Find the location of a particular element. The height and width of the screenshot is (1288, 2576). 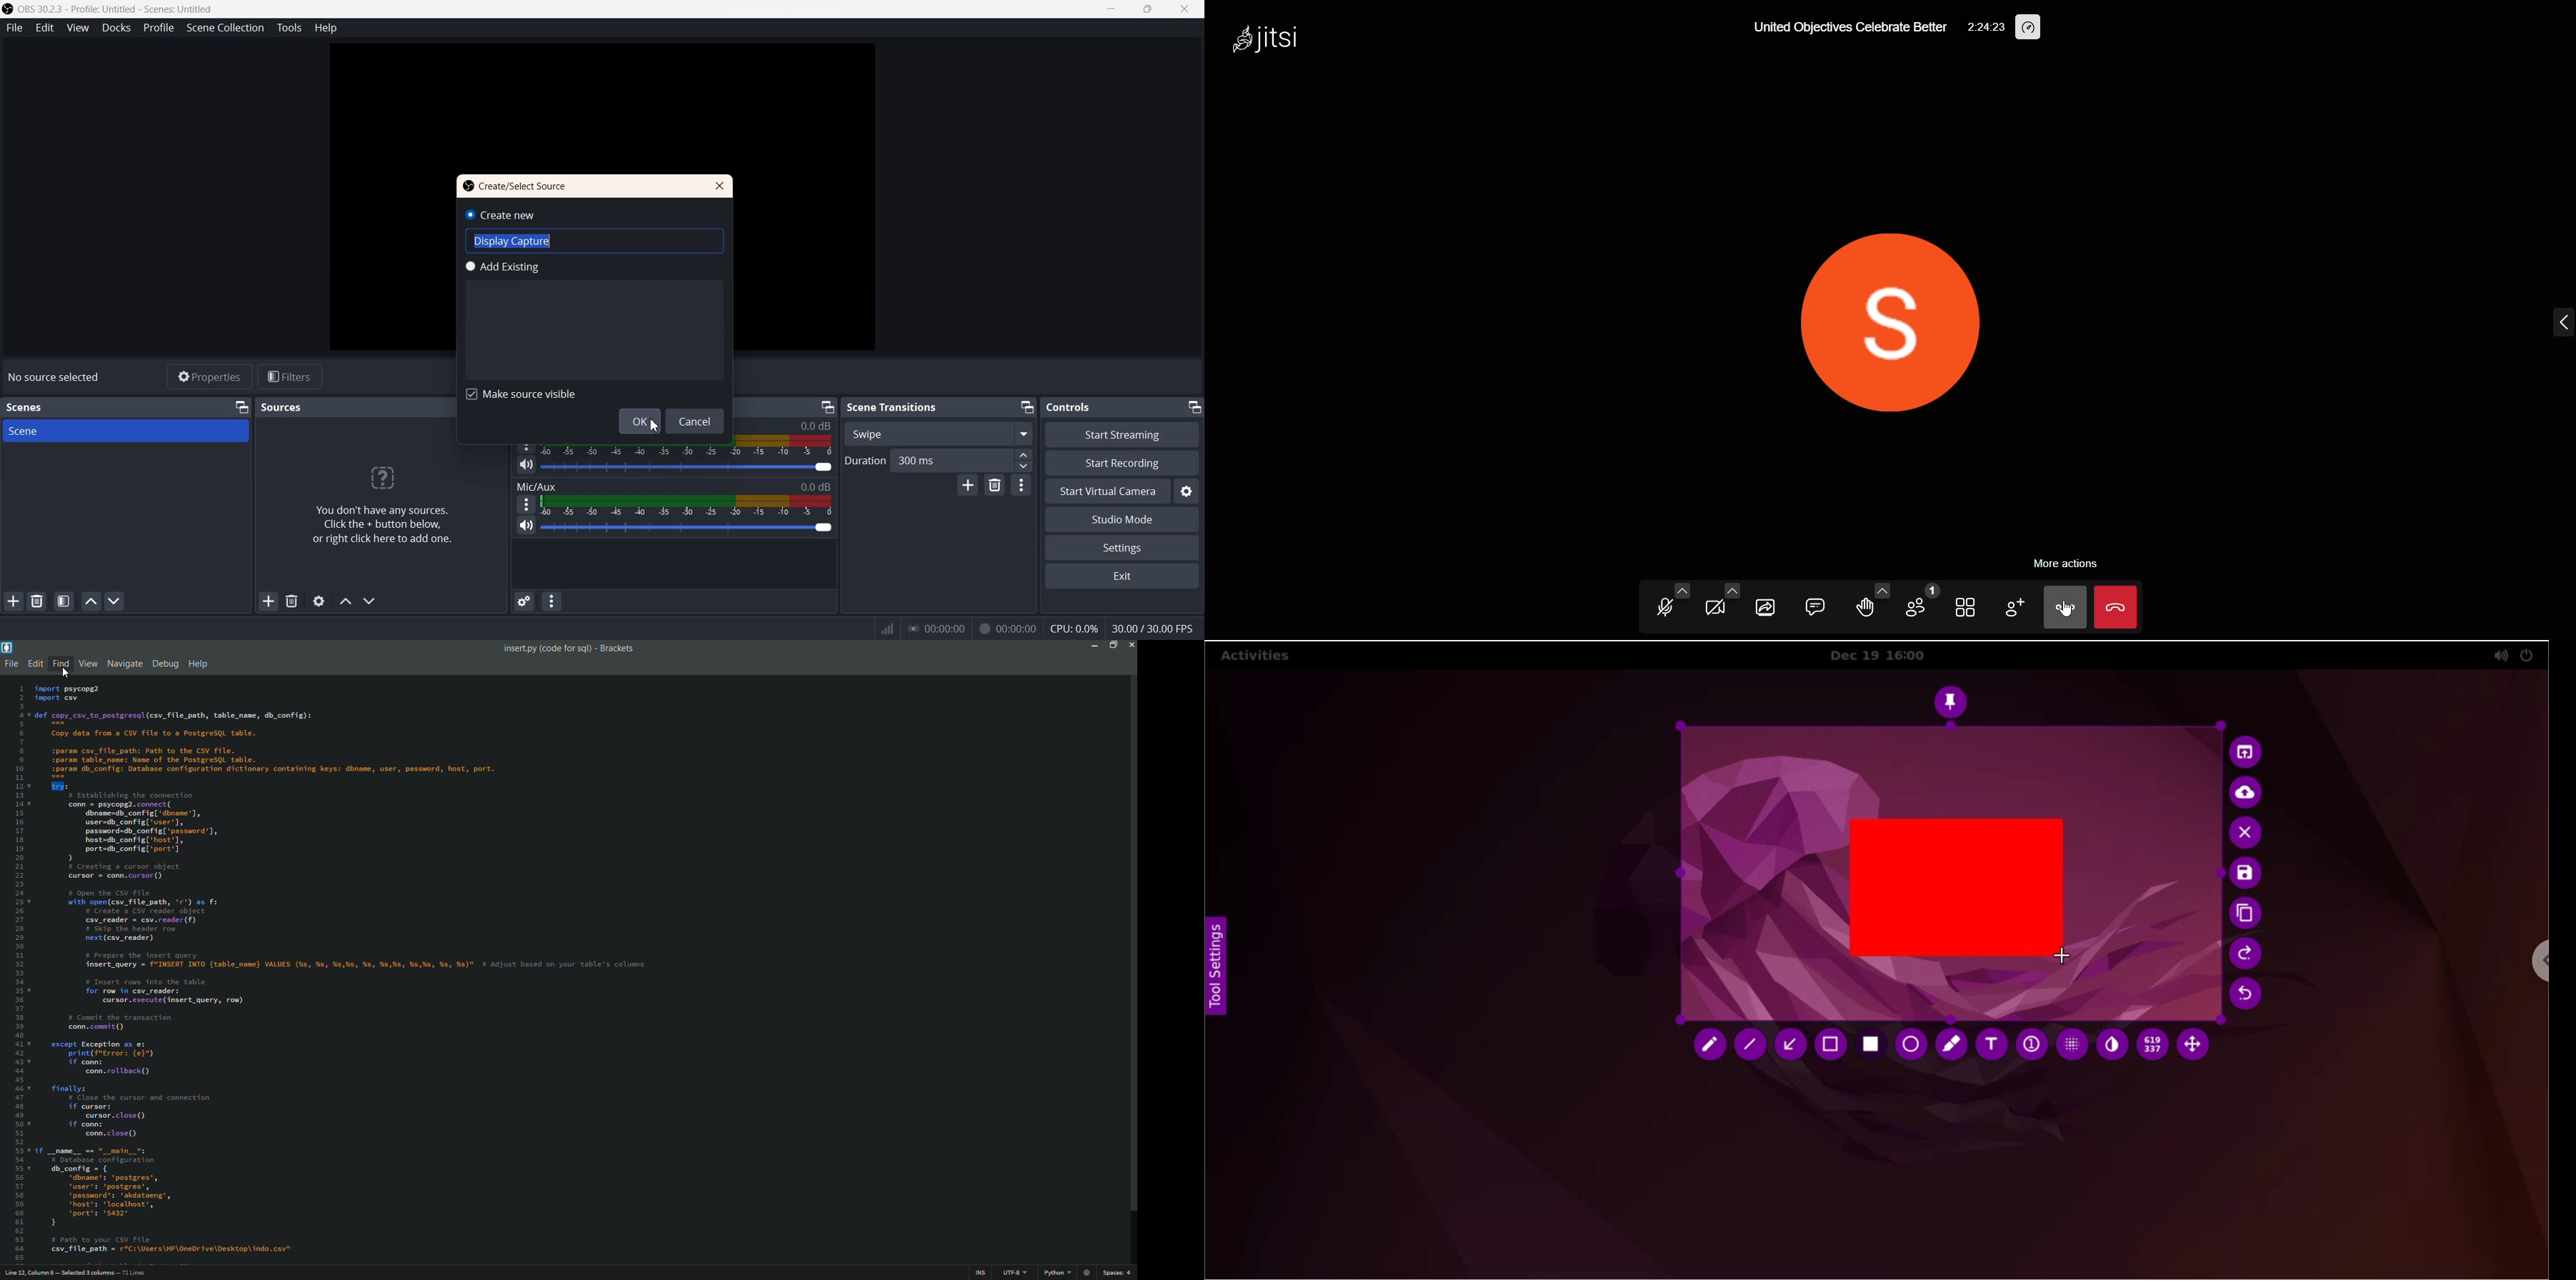

edit menu is located at coordinates (35, 664).